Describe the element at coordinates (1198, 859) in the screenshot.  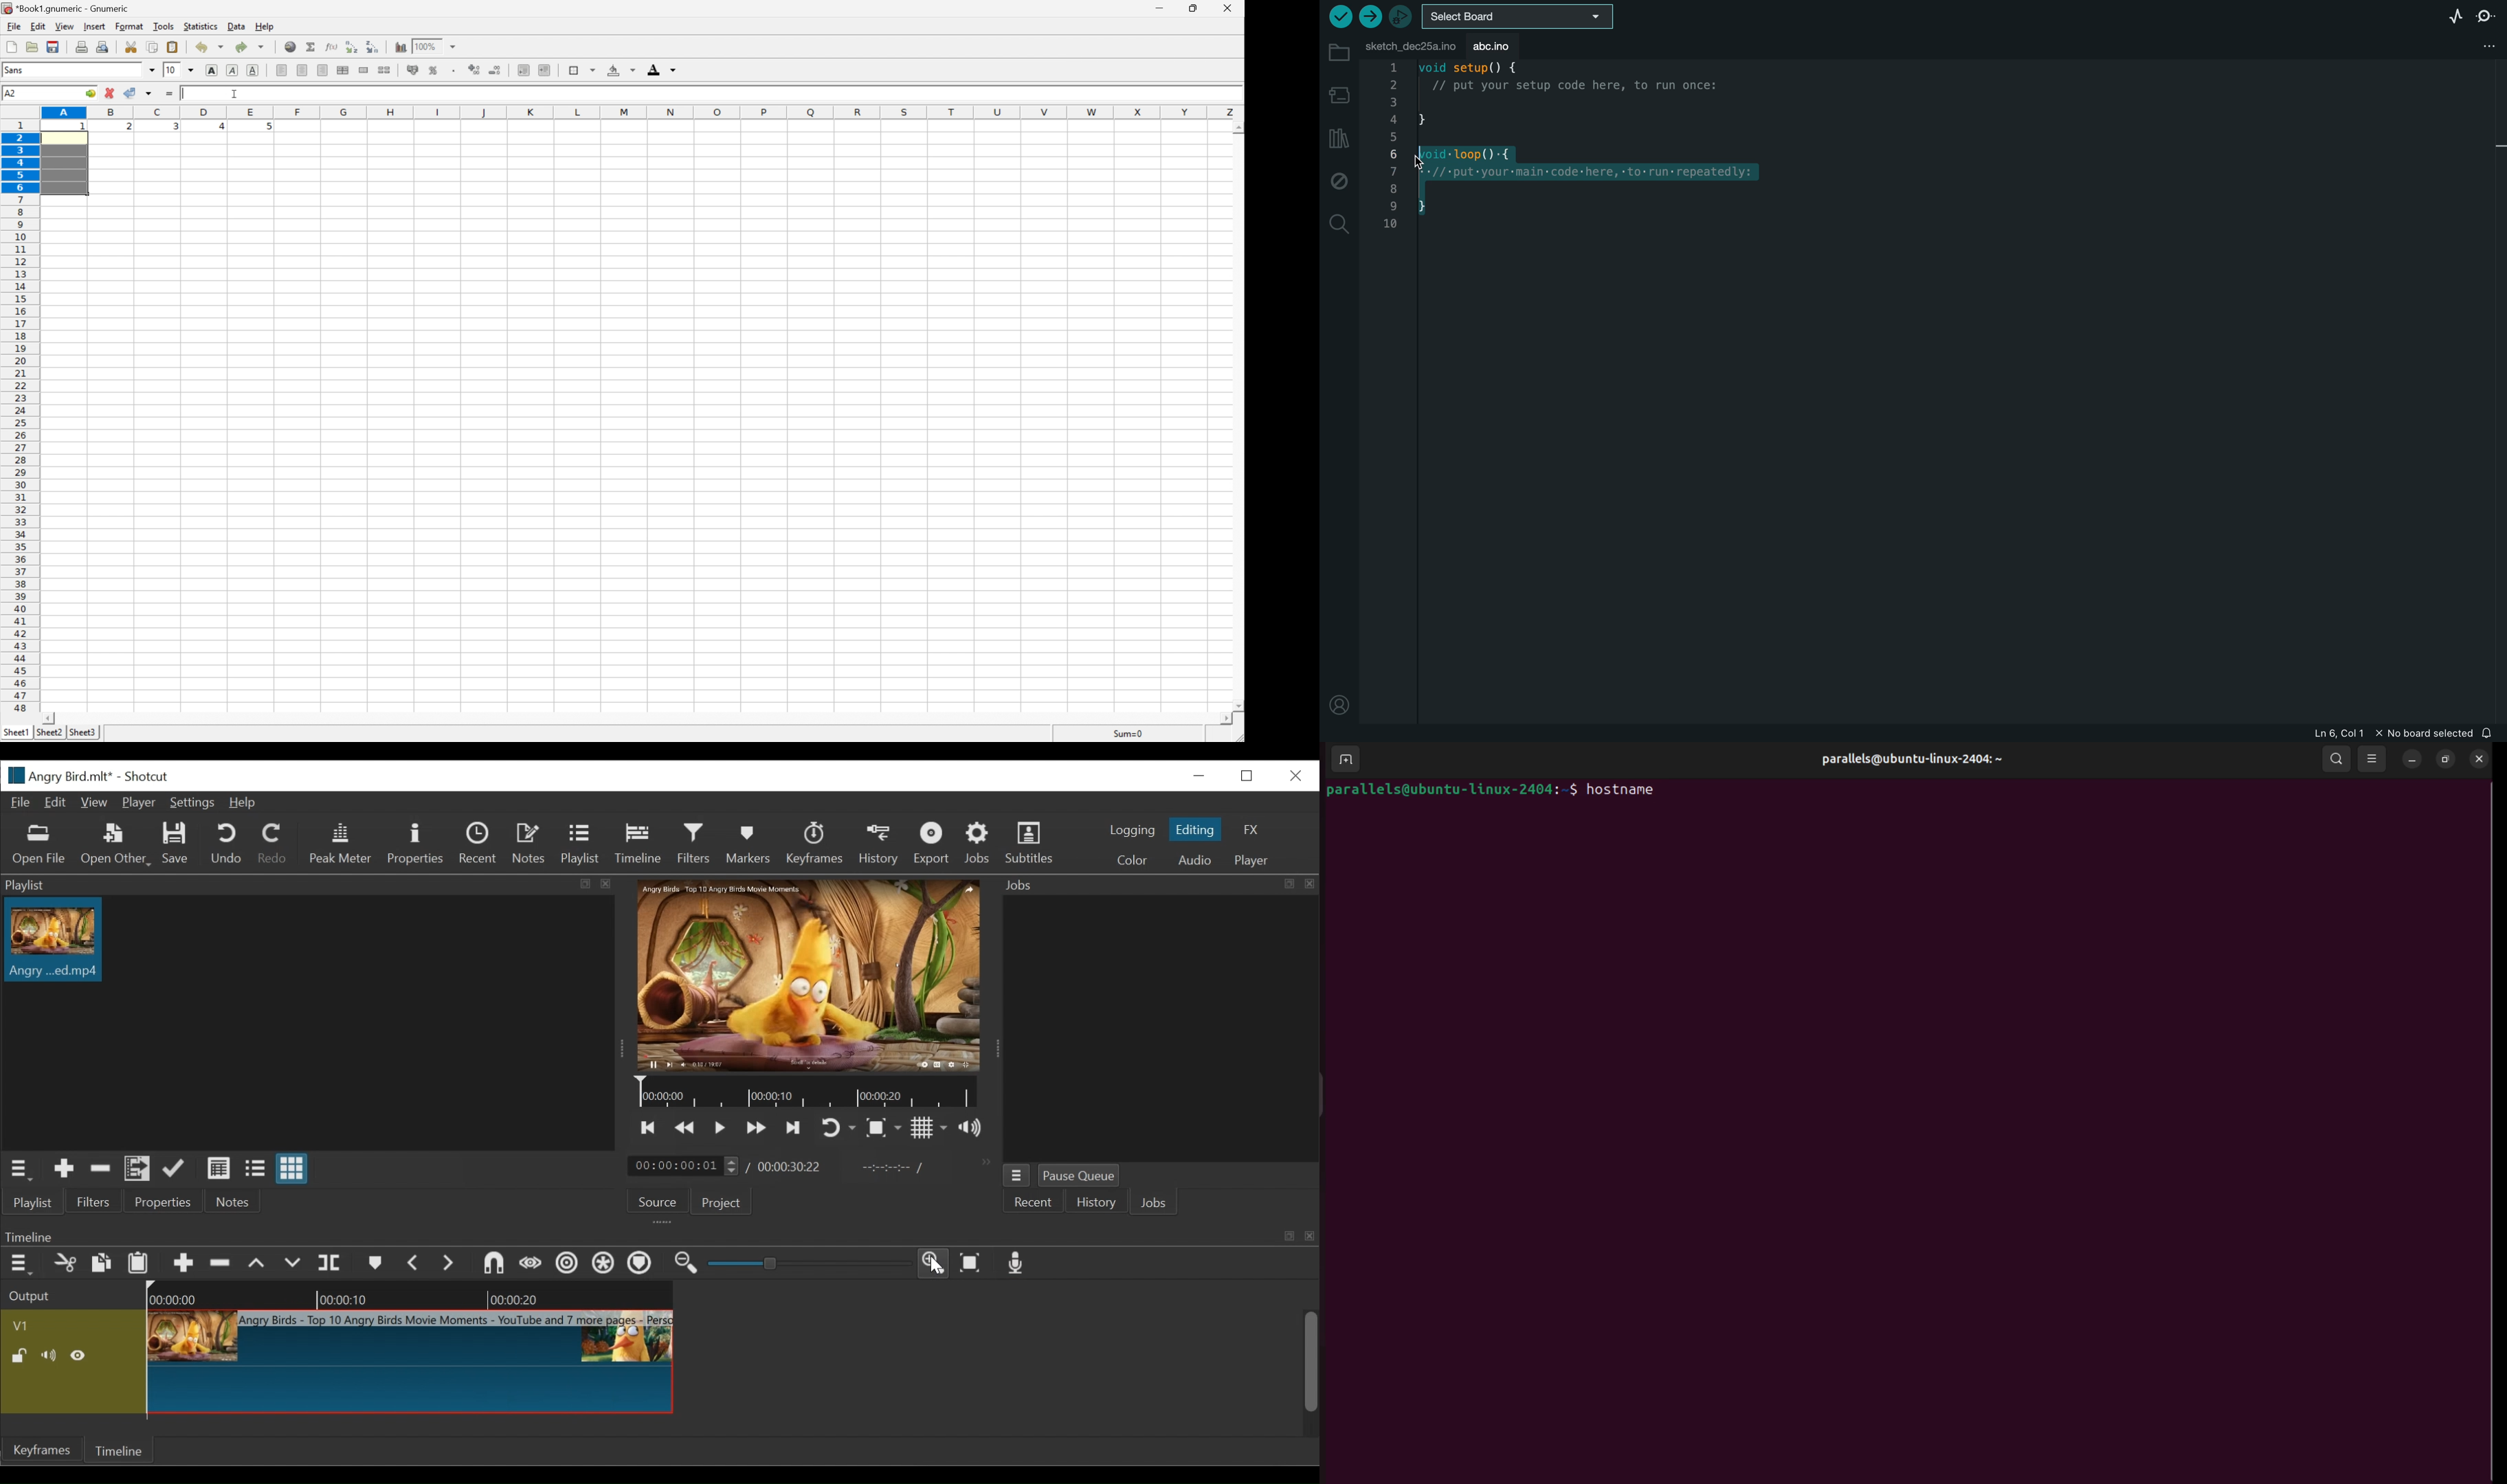
I see `Audio` at that location.